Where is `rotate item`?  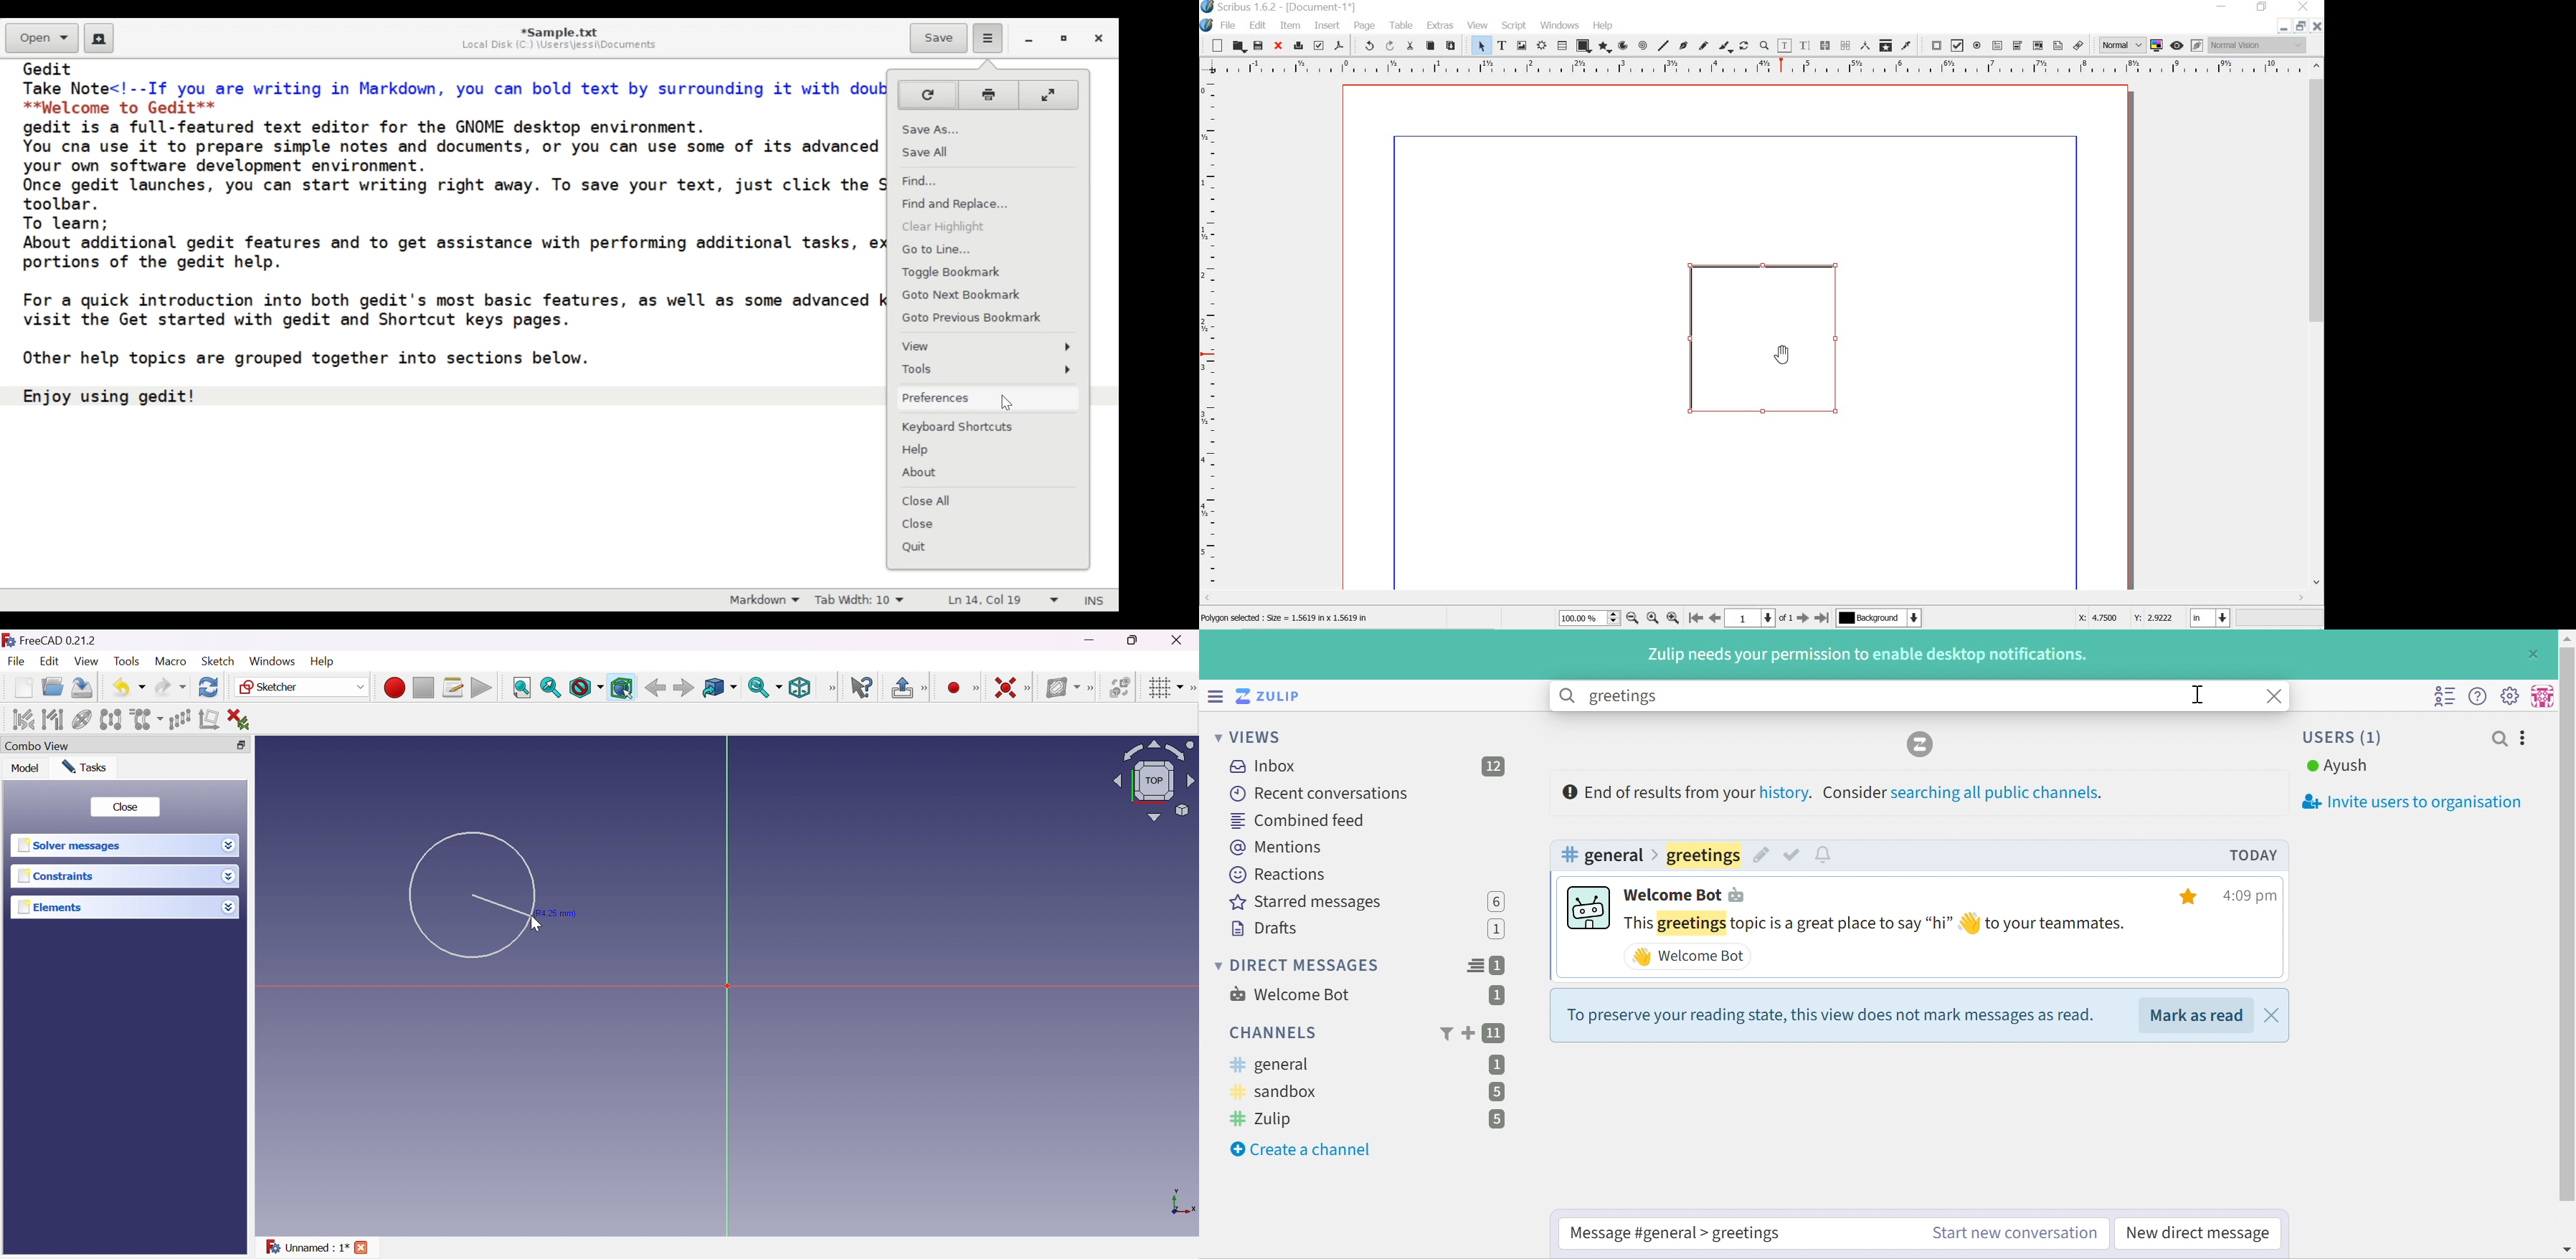
rotate item is located at coordinates (1744, 45).